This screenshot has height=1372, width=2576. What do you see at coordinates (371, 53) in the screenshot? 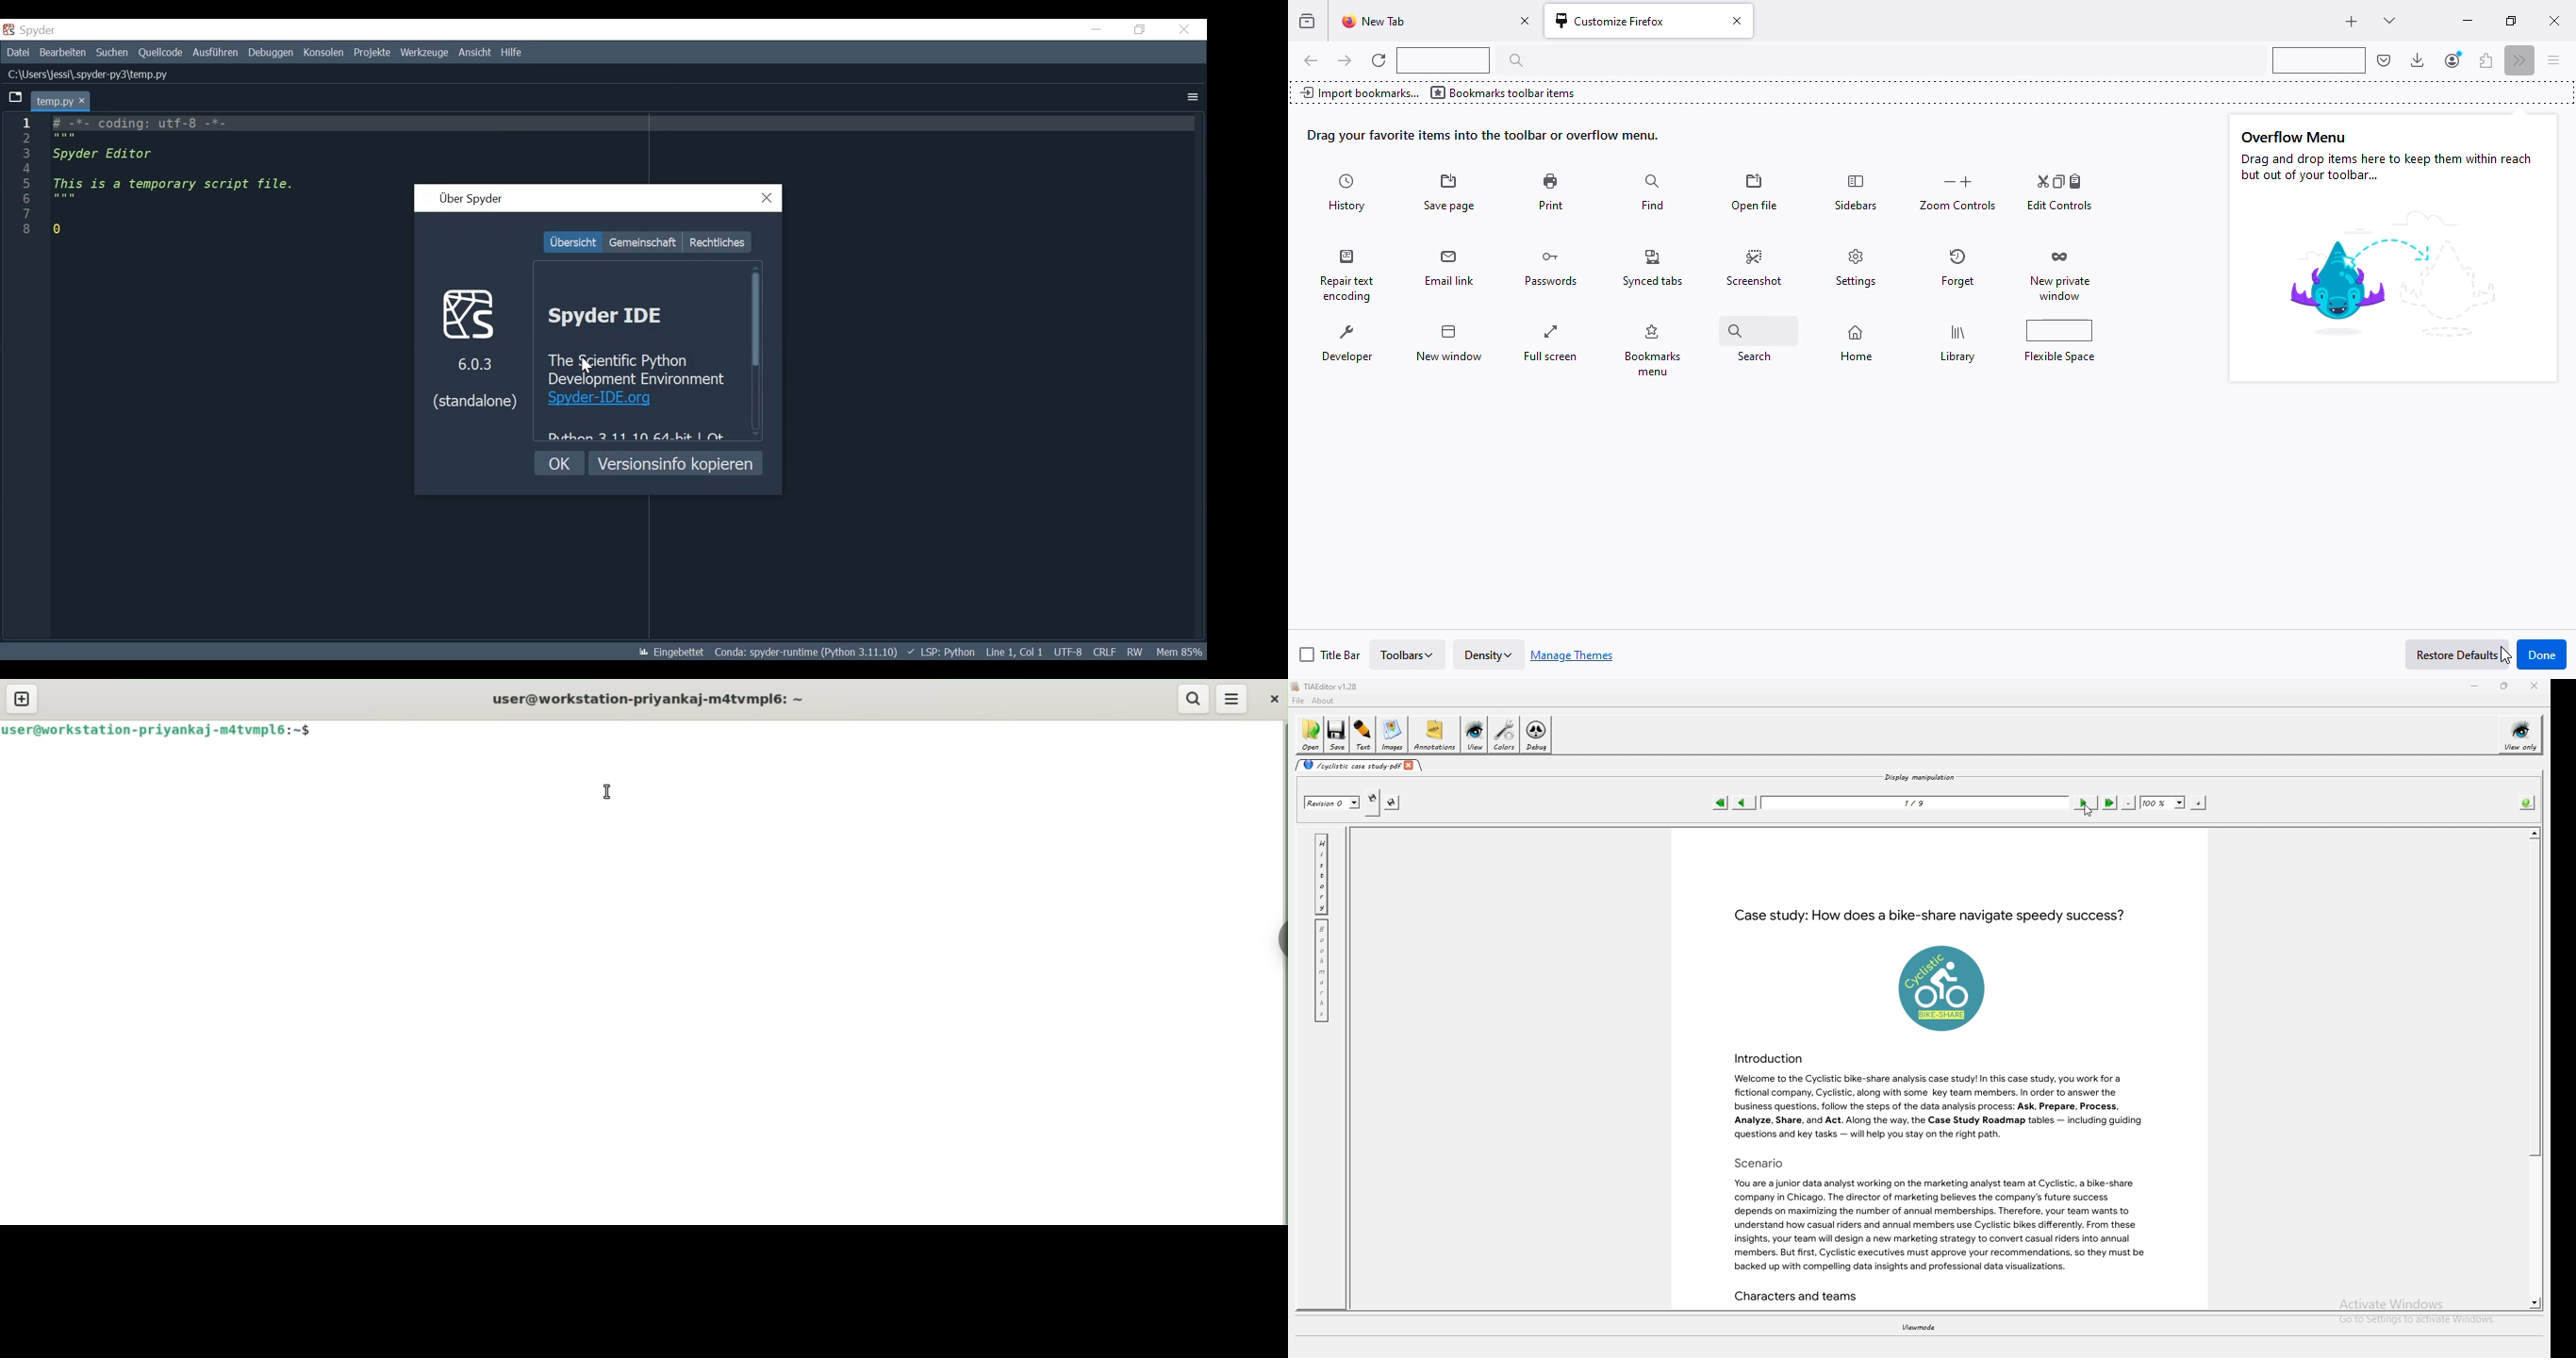
I see `Projects` at bounding box center [371, 53].